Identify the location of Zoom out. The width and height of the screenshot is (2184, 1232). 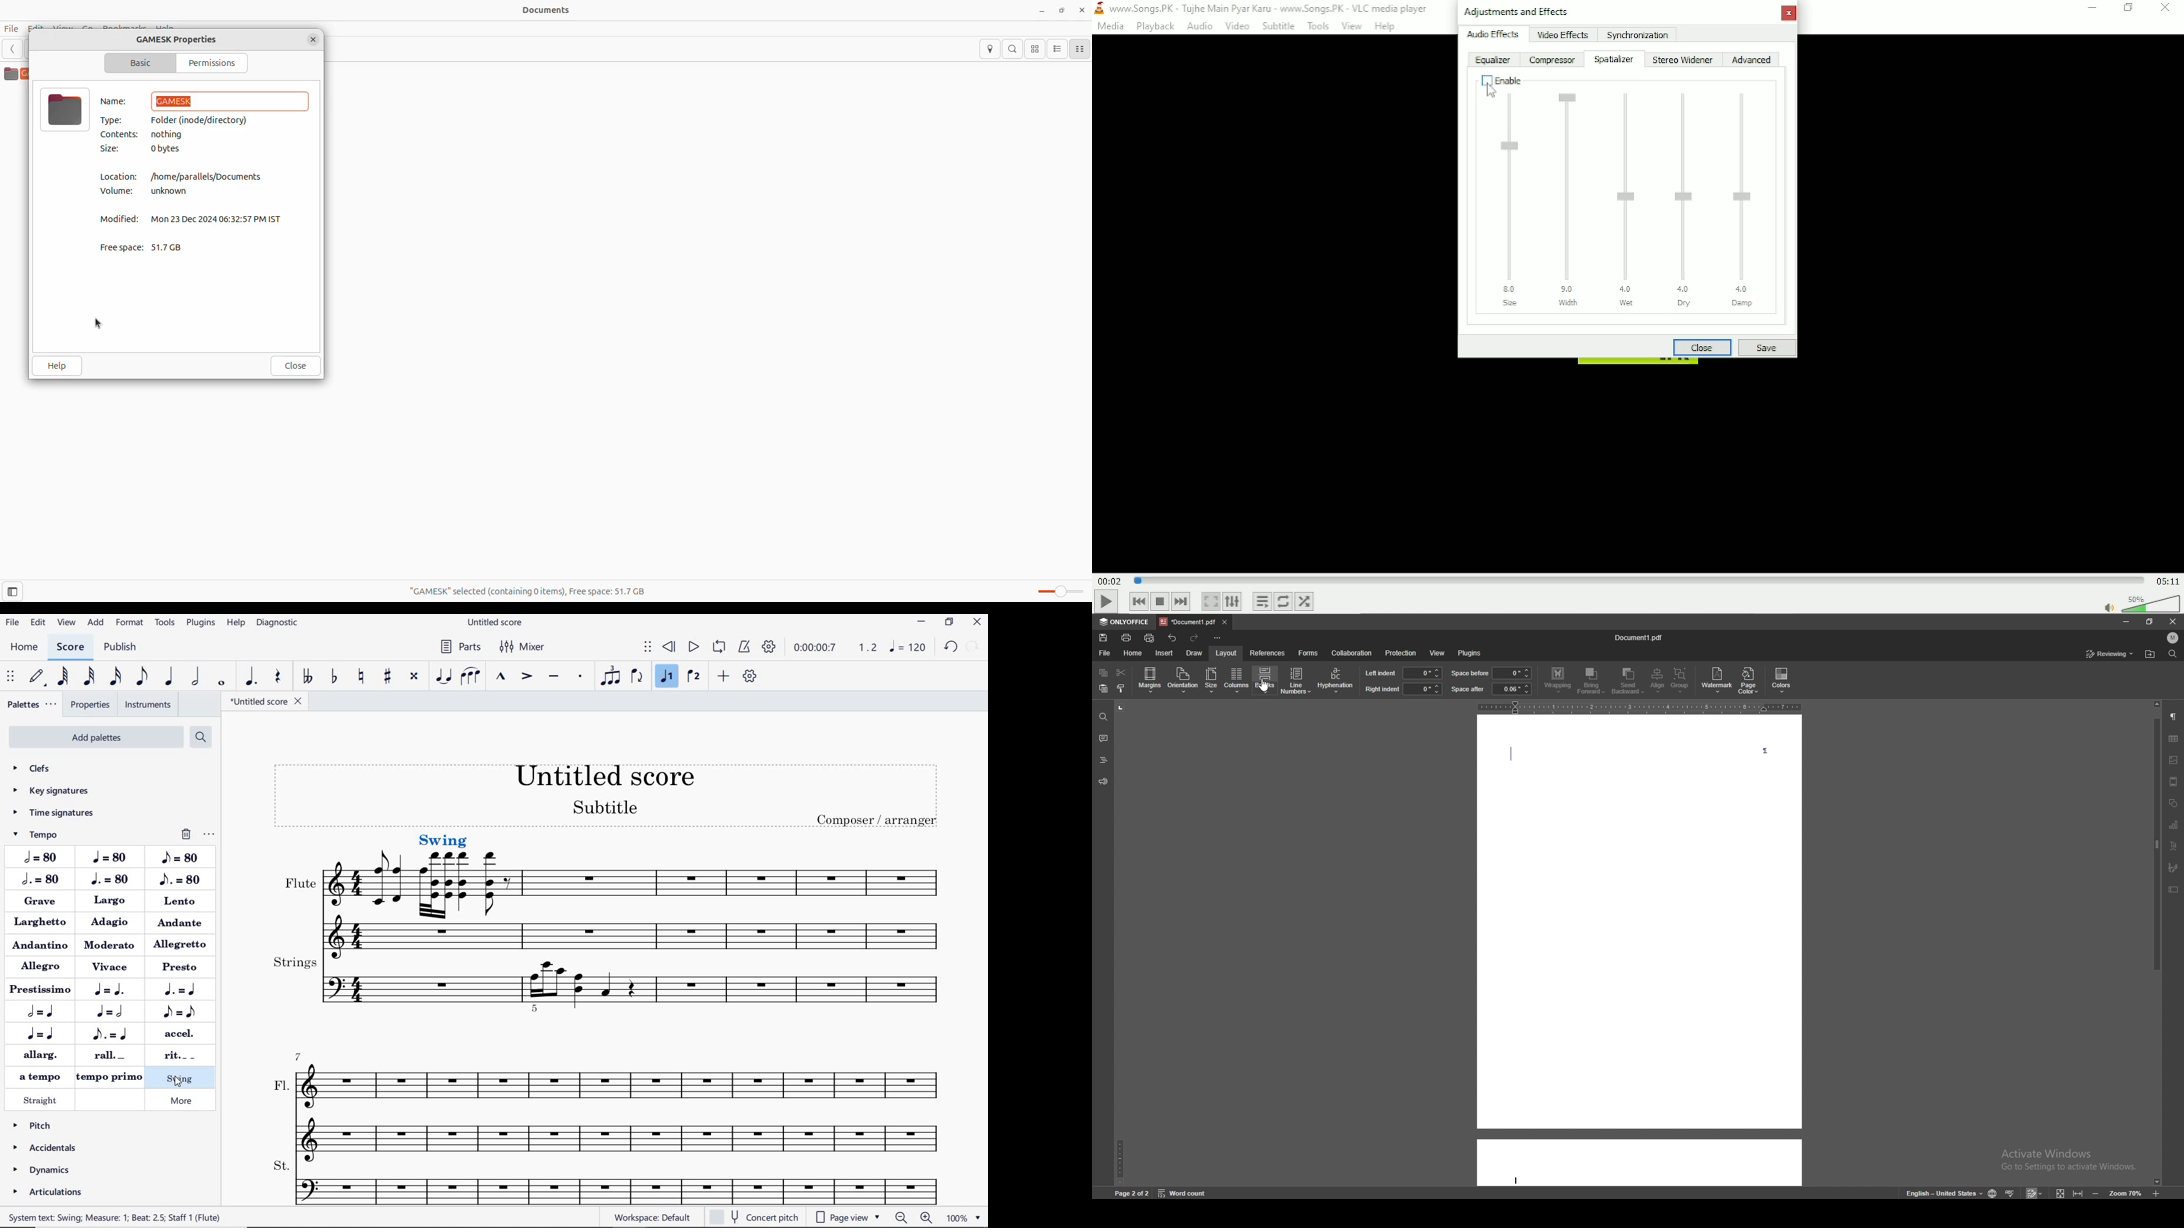
(2095, 1193).